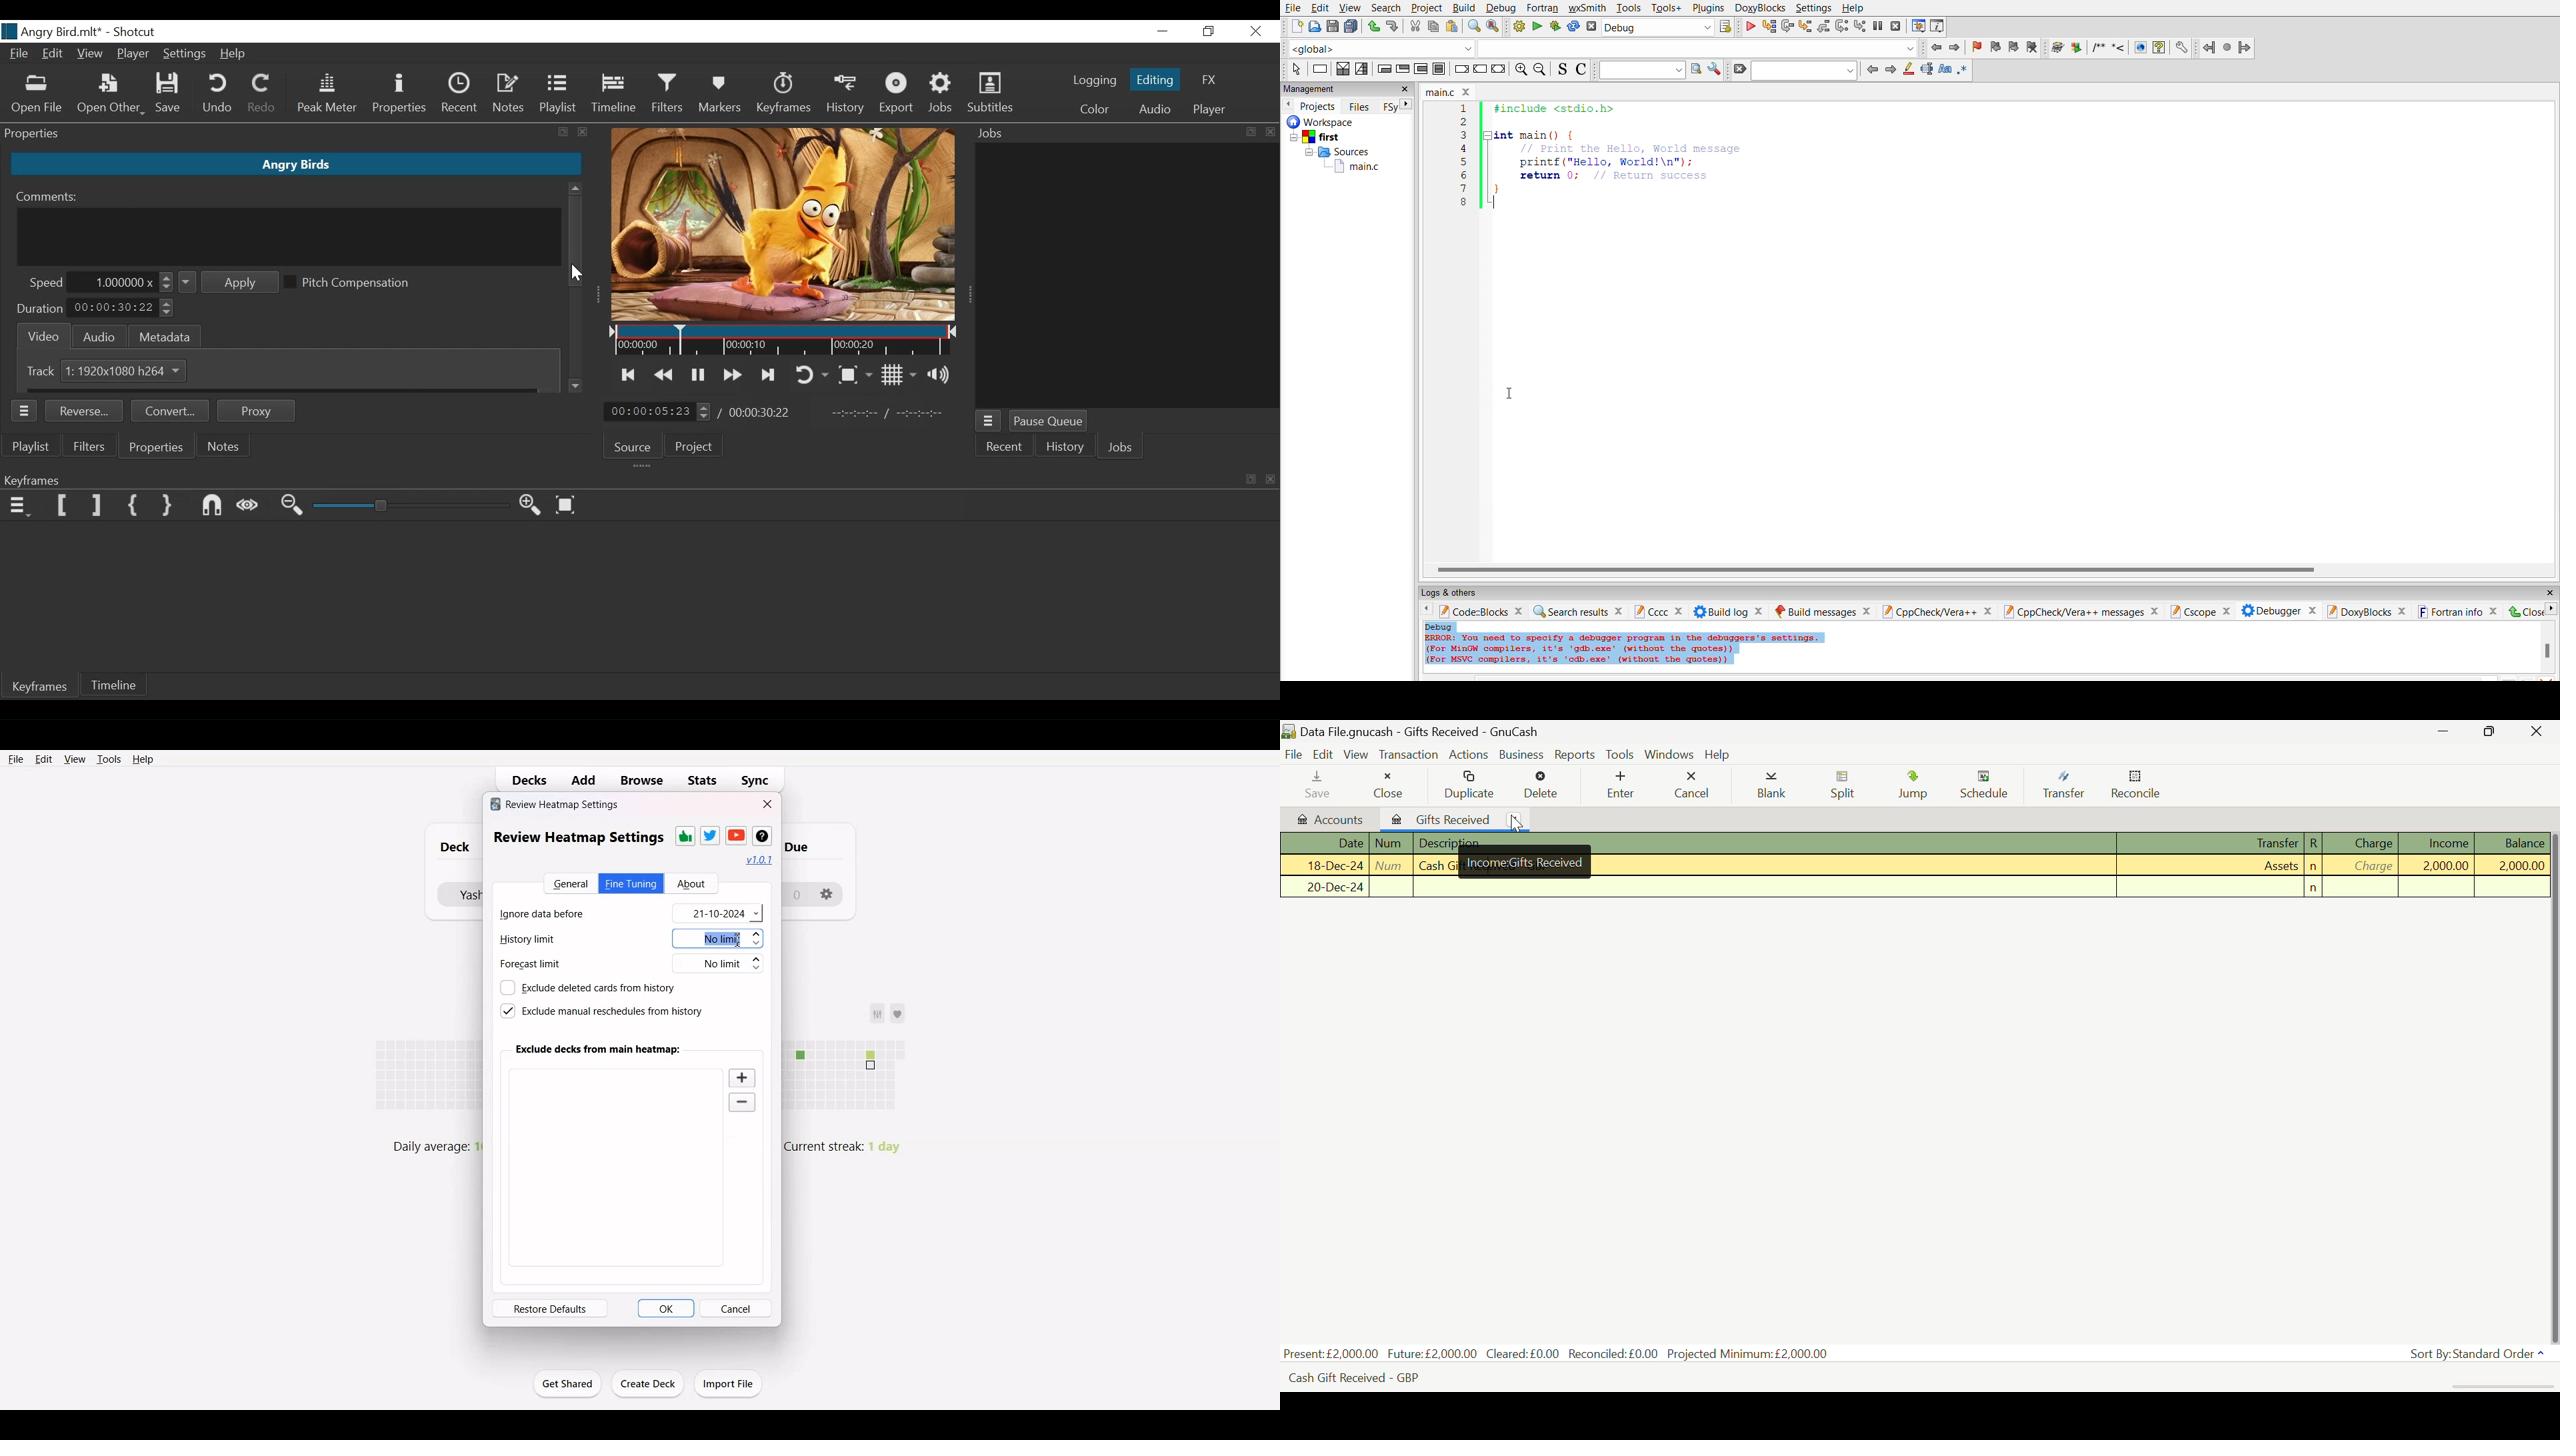  I want to click on run, so click(1536, 25).